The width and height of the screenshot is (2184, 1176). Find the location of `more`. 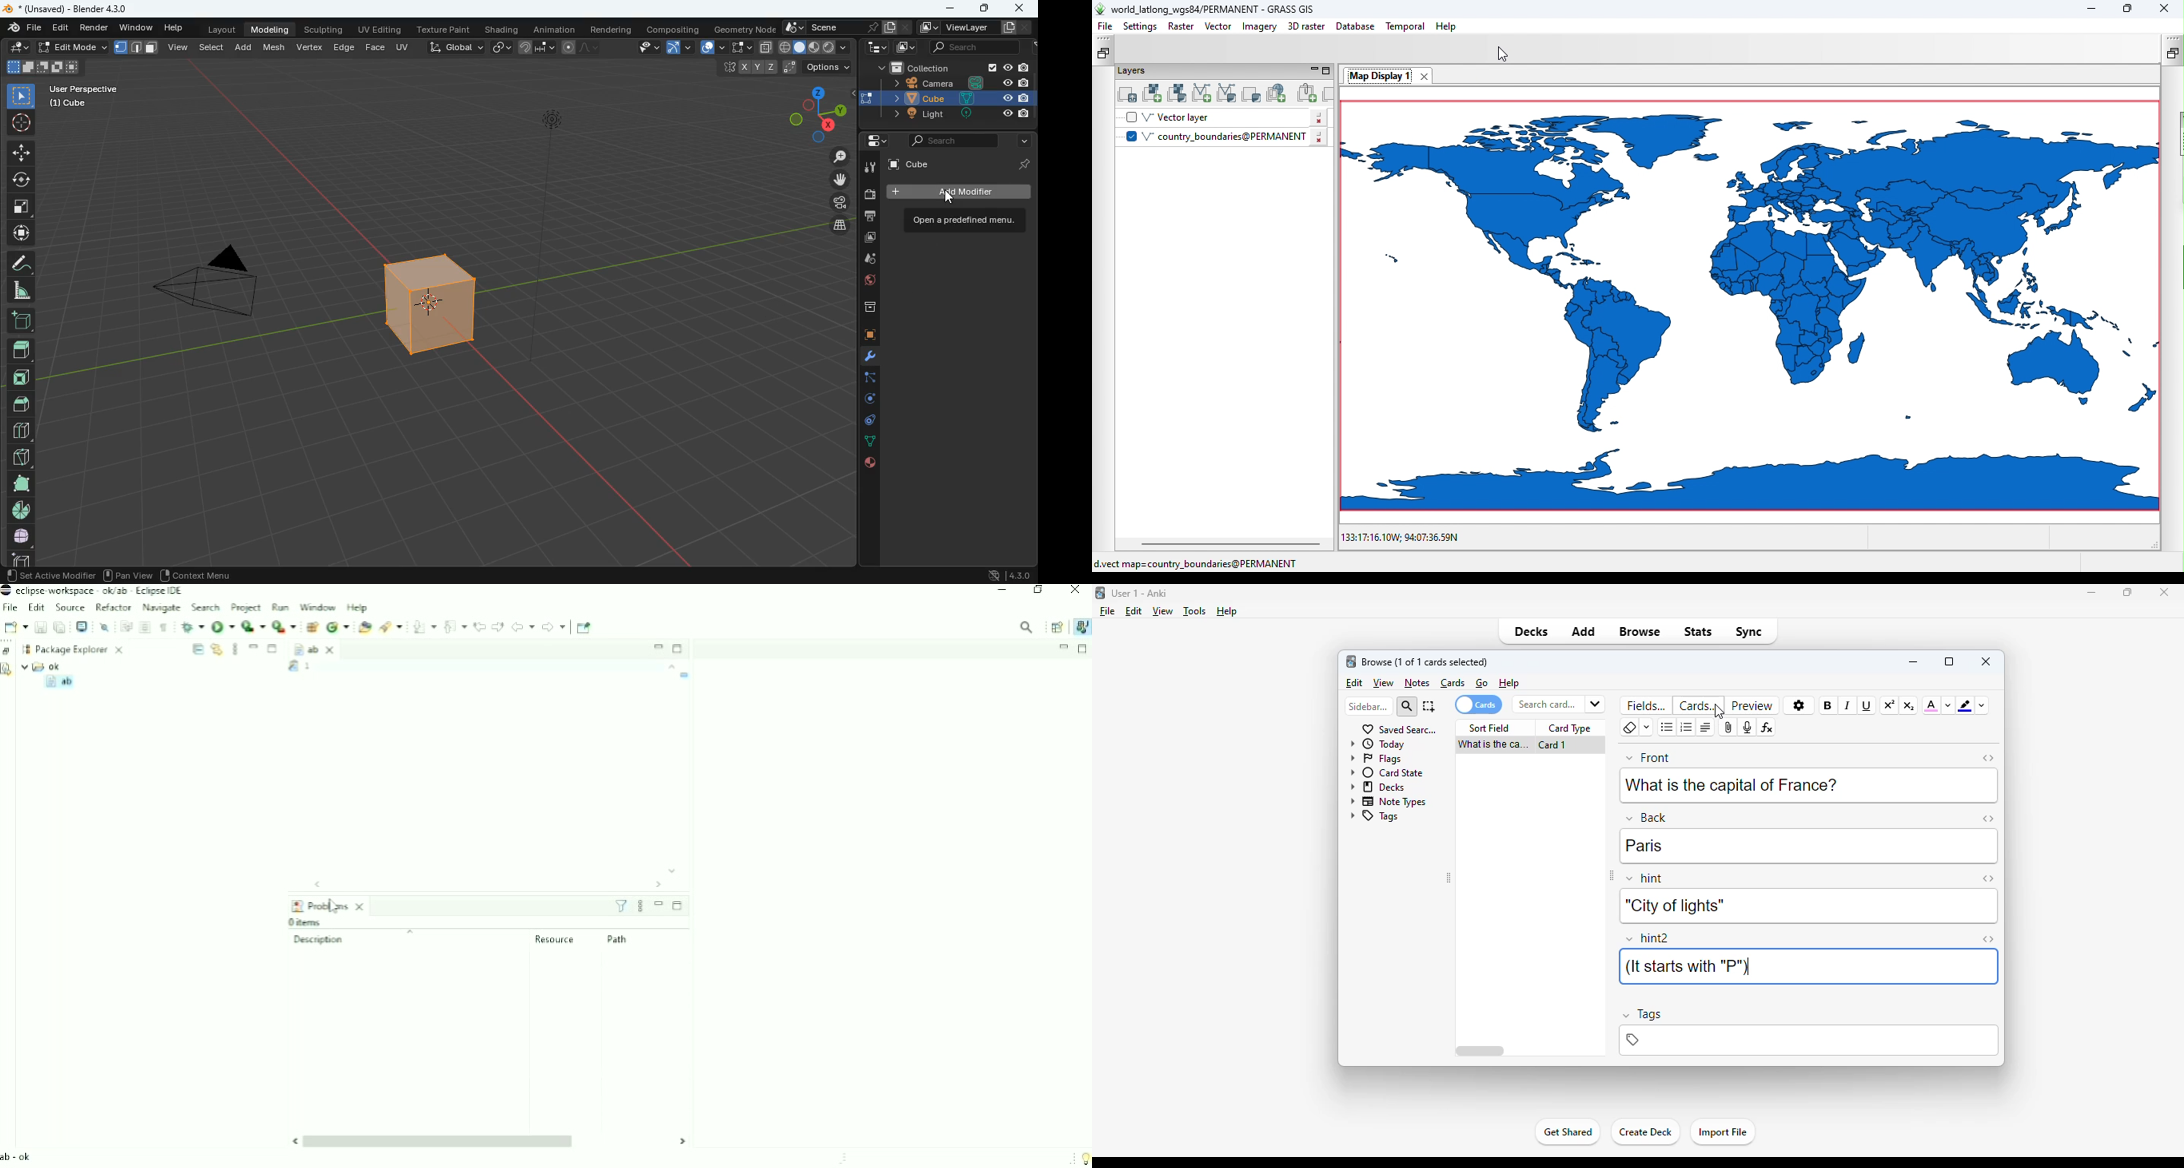

more is located at coordinates (1024, 141).